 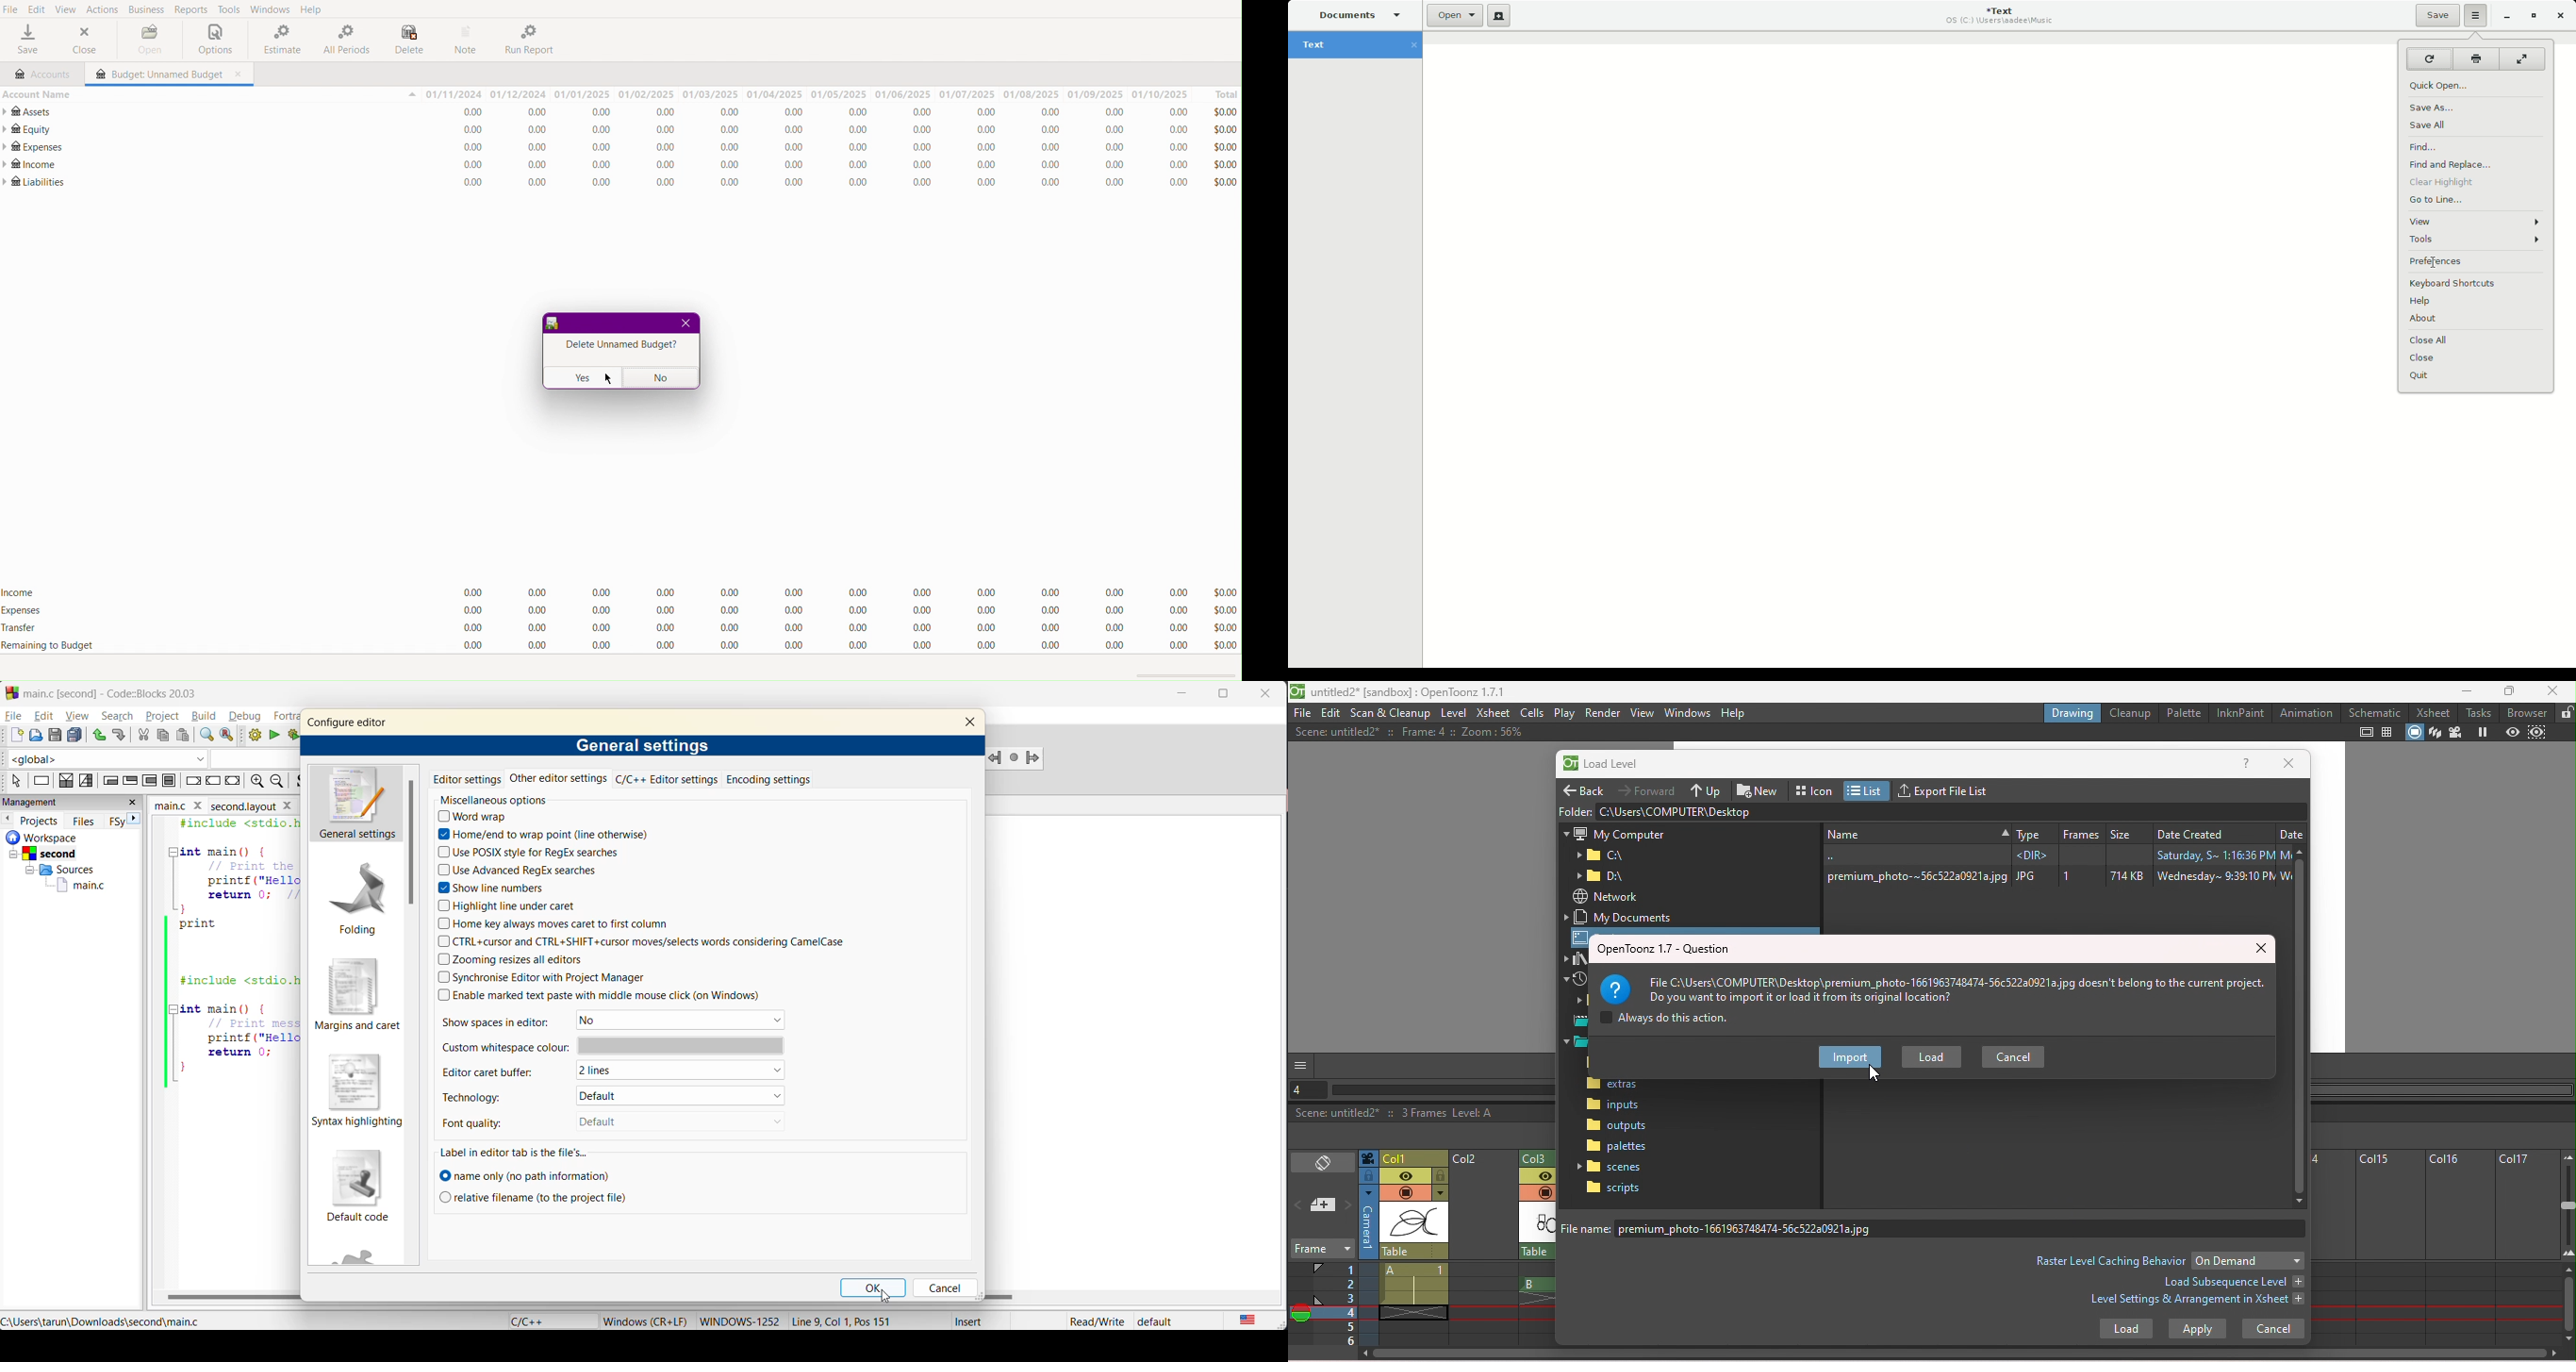 I want to click on Level settings & Arrangement in Xsheet, so click(x=2198, y=1302).